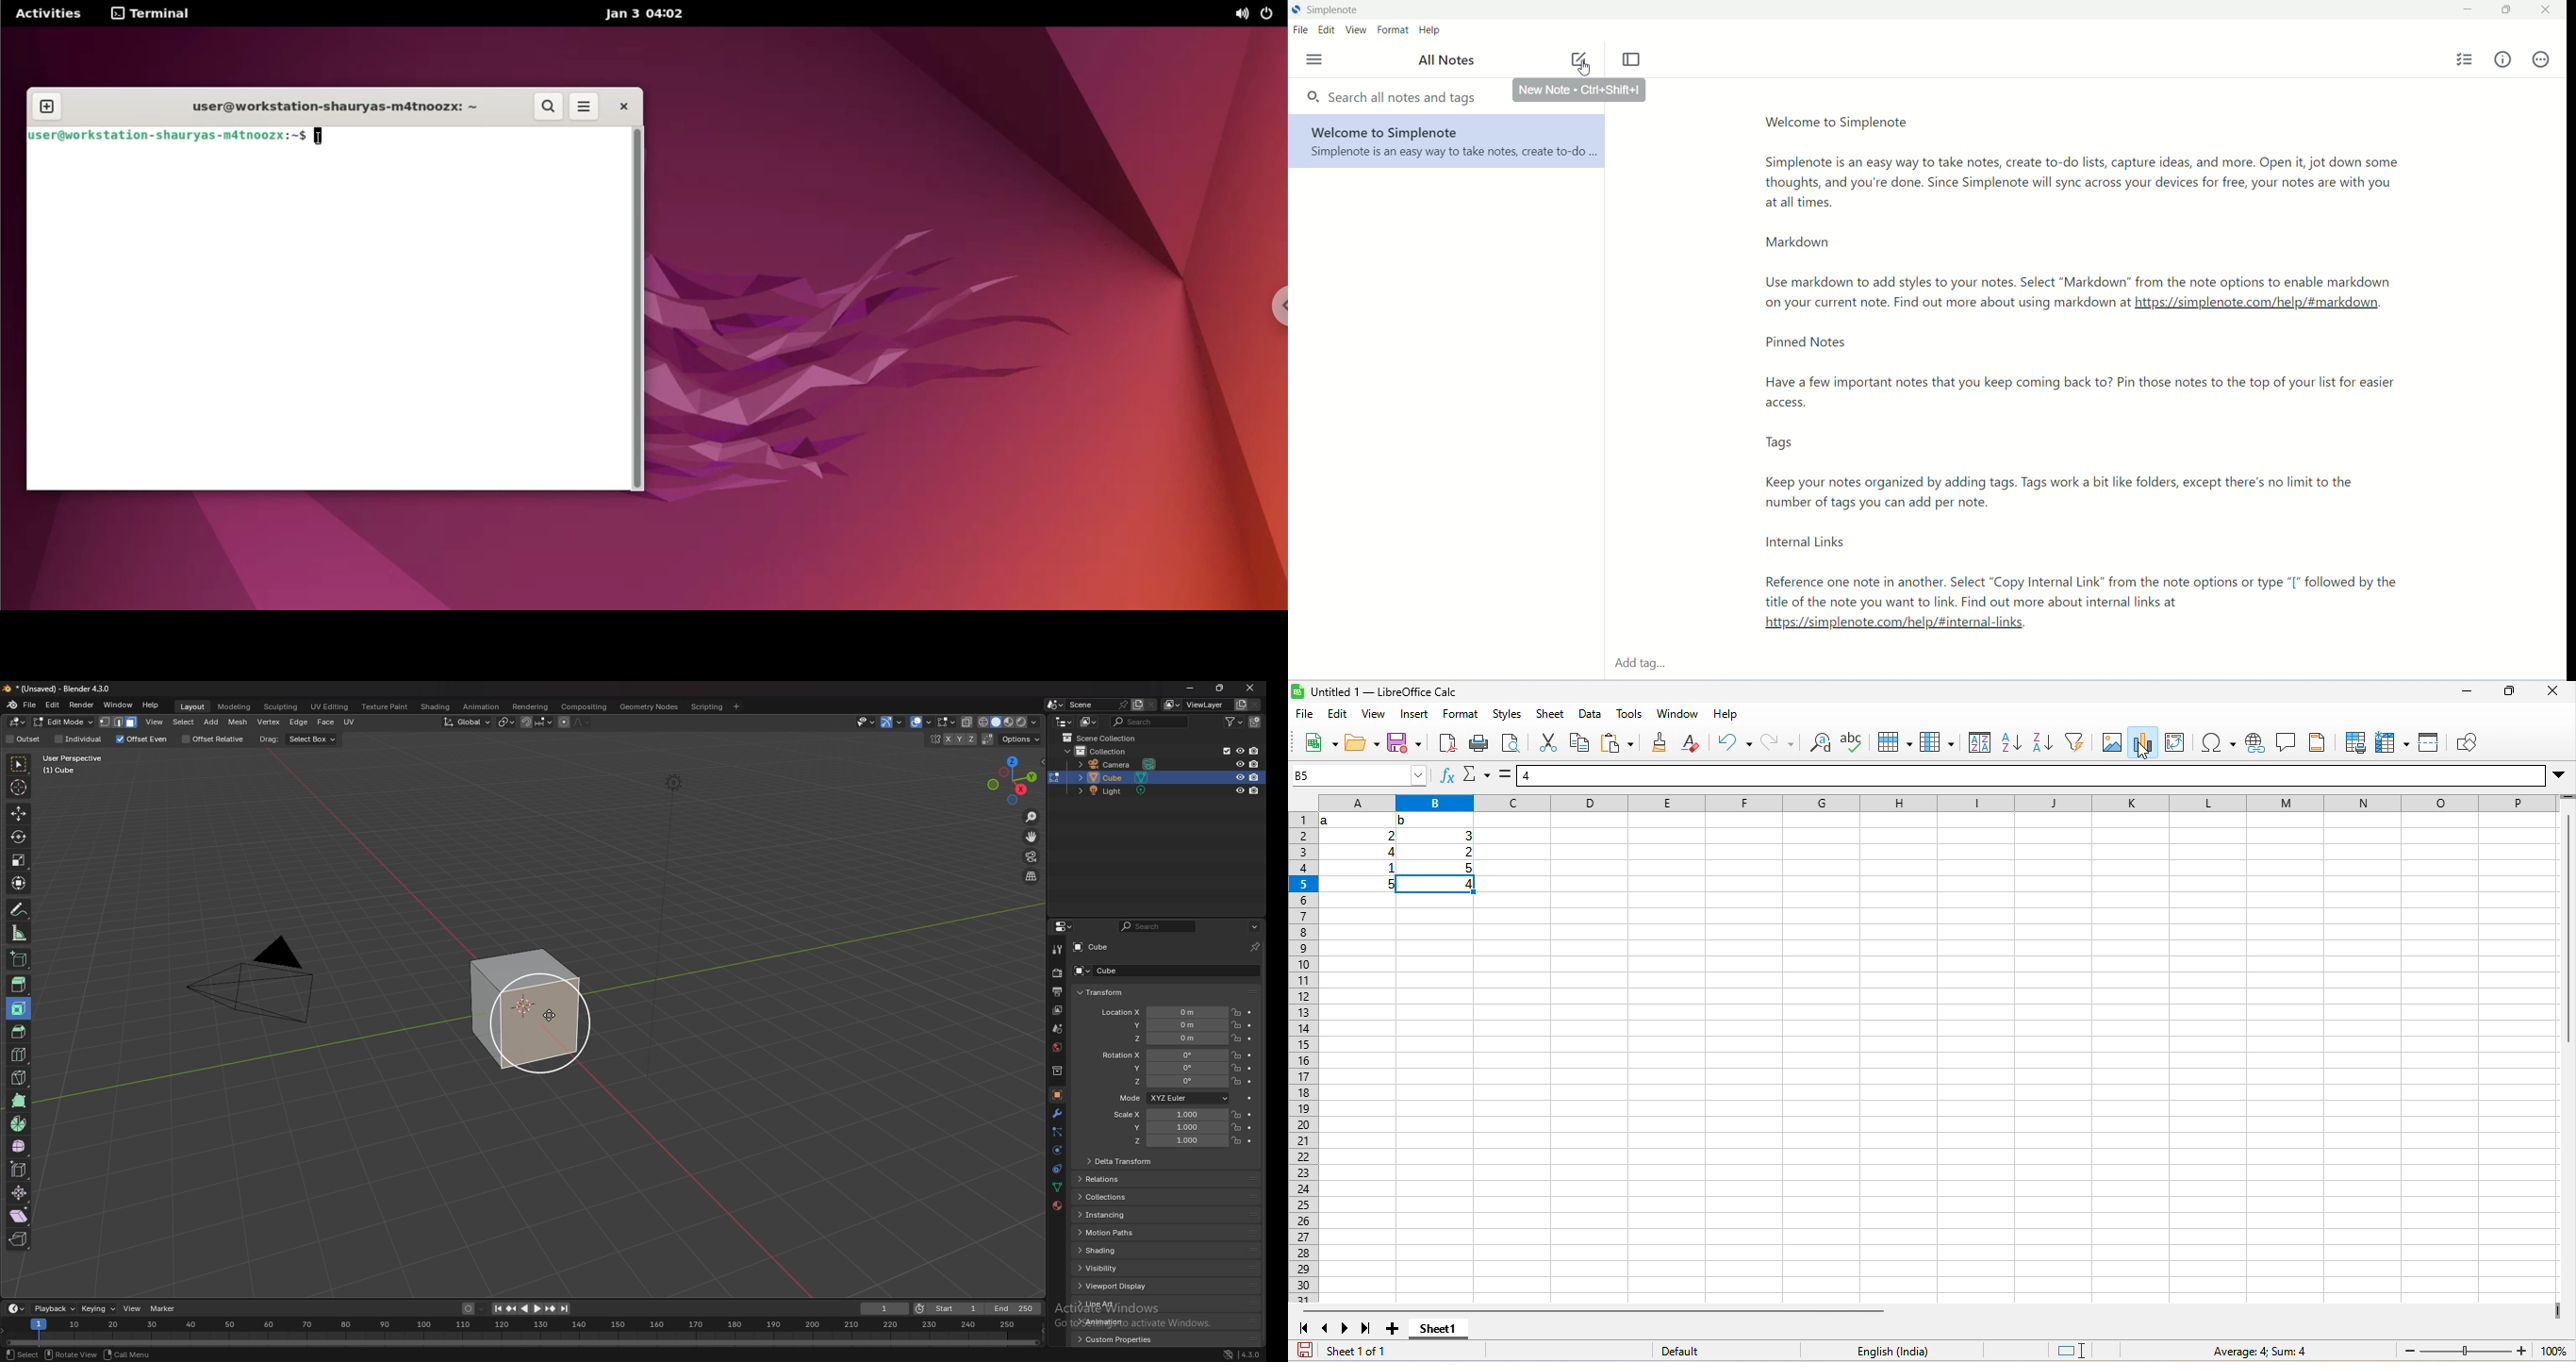 The height and width of the screenshot is (1372, 2576). Describe the element at coordinates (2219, 743) in the screenshot. I see `special character` at that location.